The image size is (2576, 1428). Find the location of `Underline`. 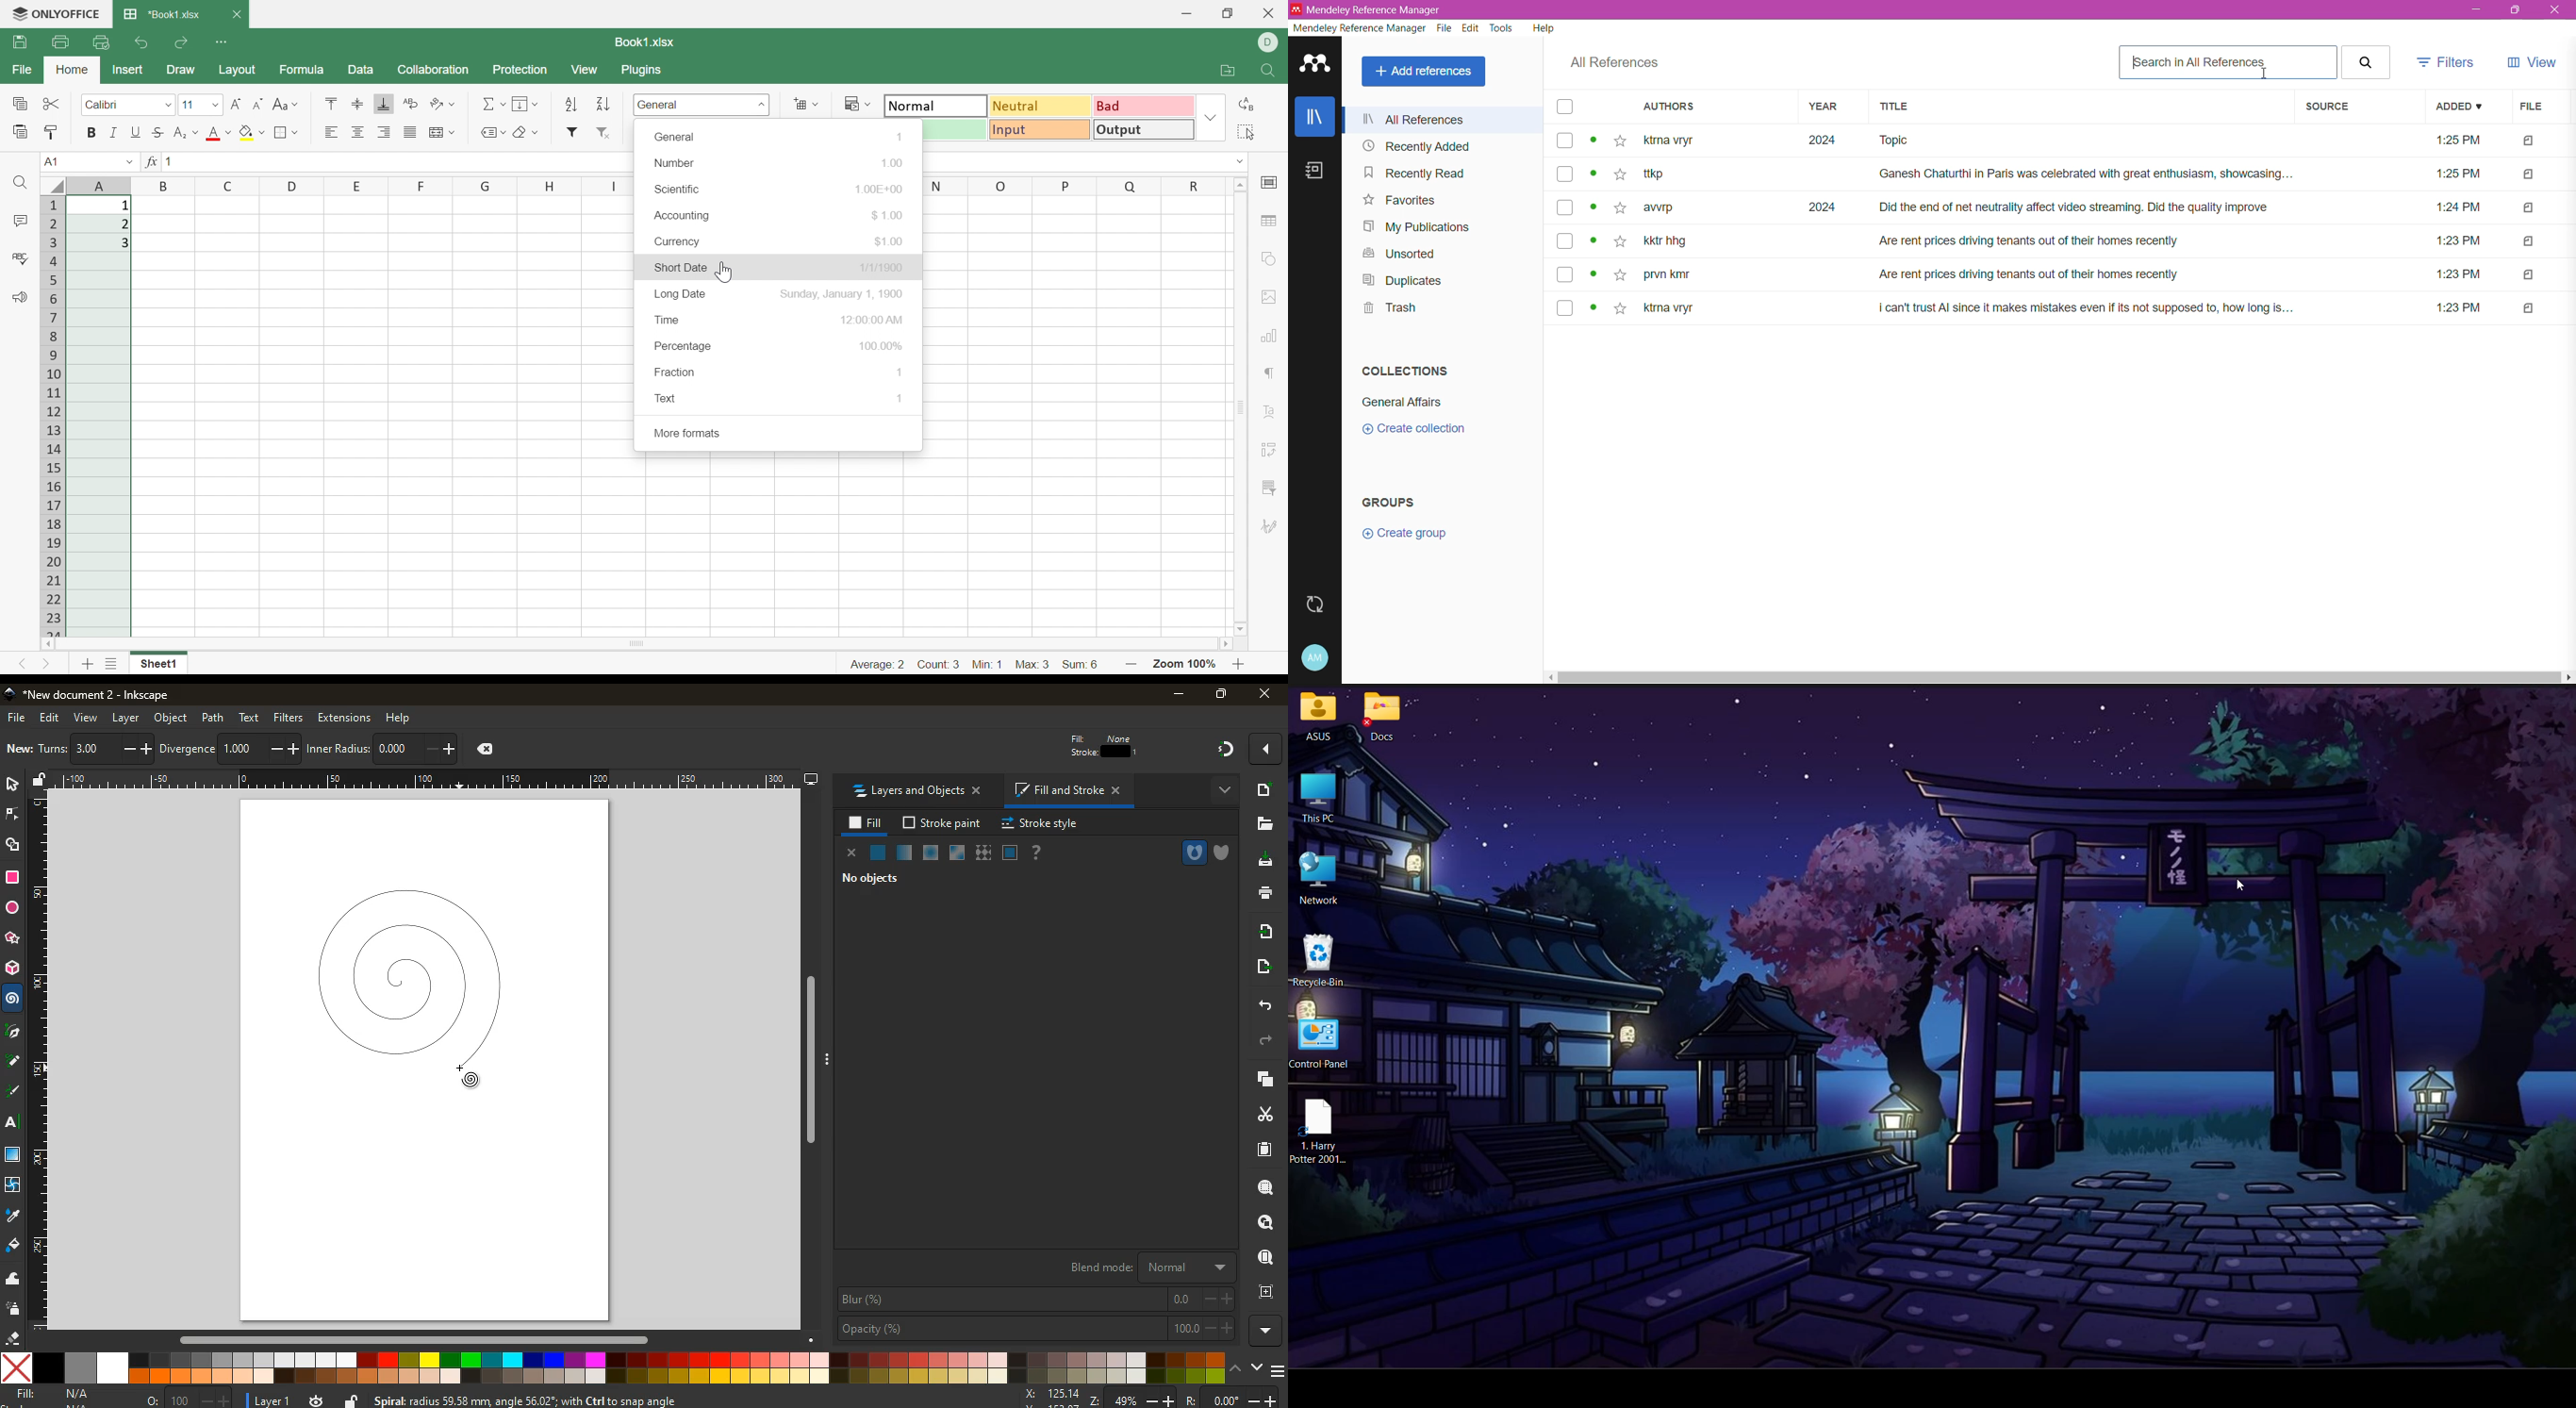

Underline is located at coordinates (136, 133).